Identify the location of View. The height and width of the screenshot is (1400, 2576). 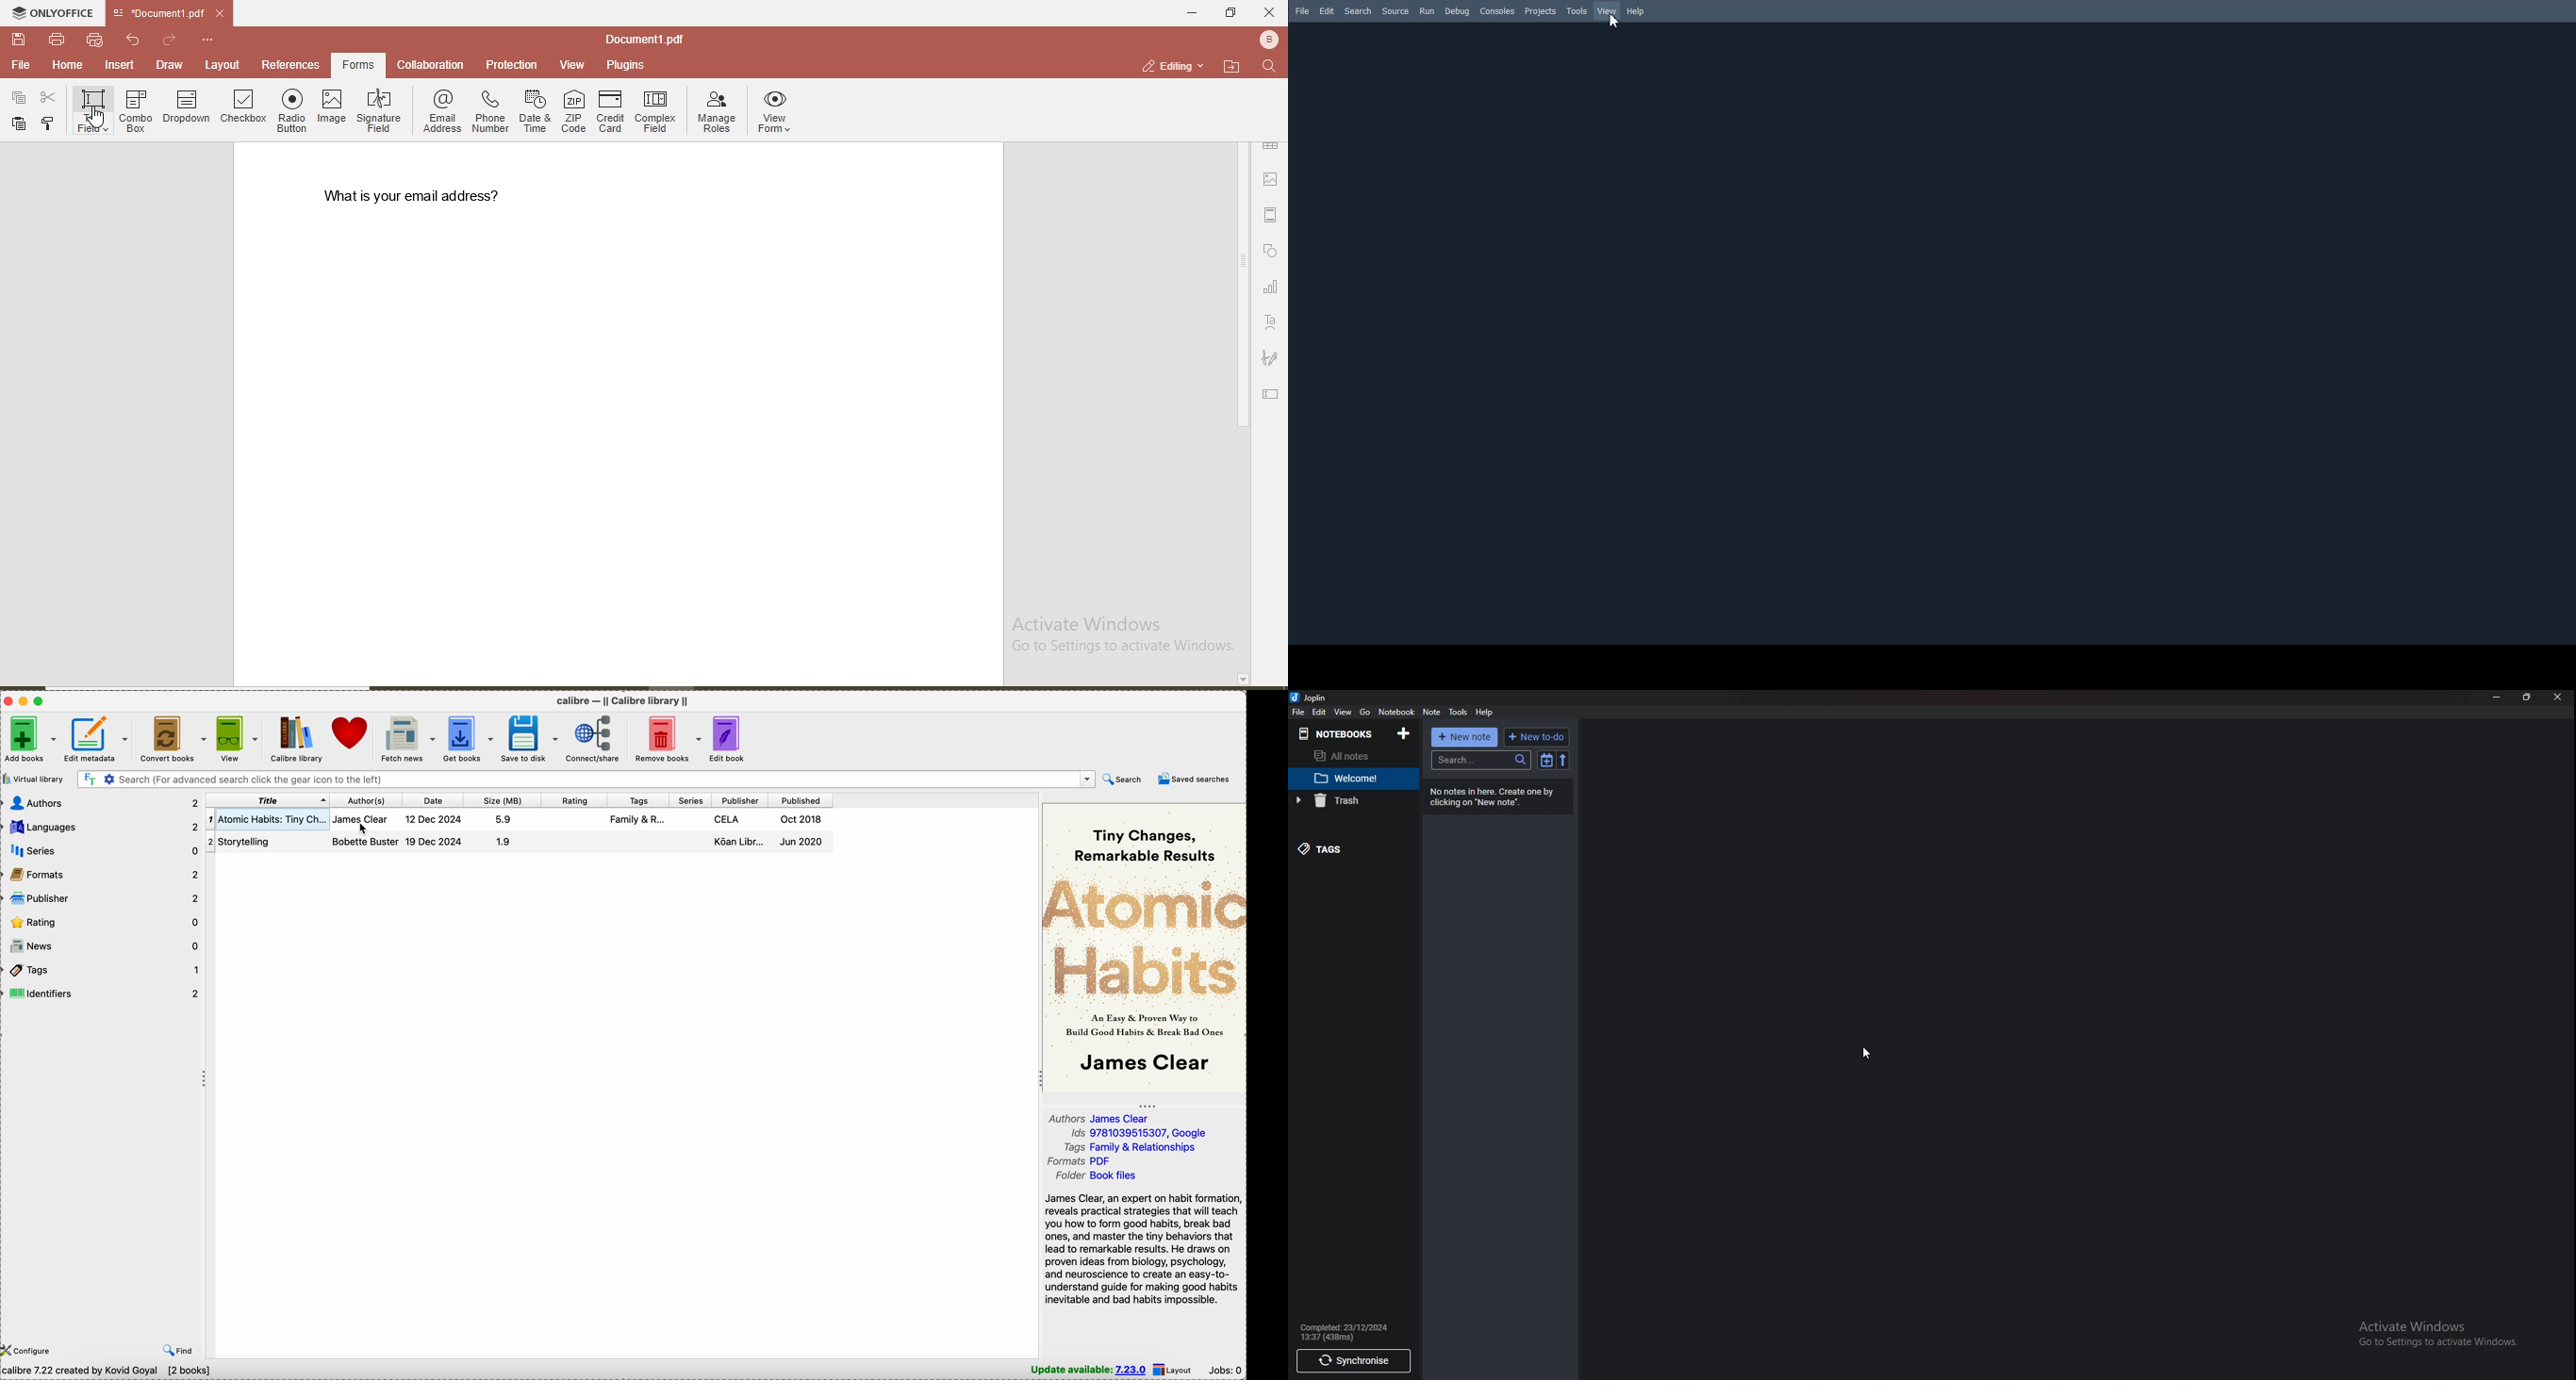
(1344, 711).